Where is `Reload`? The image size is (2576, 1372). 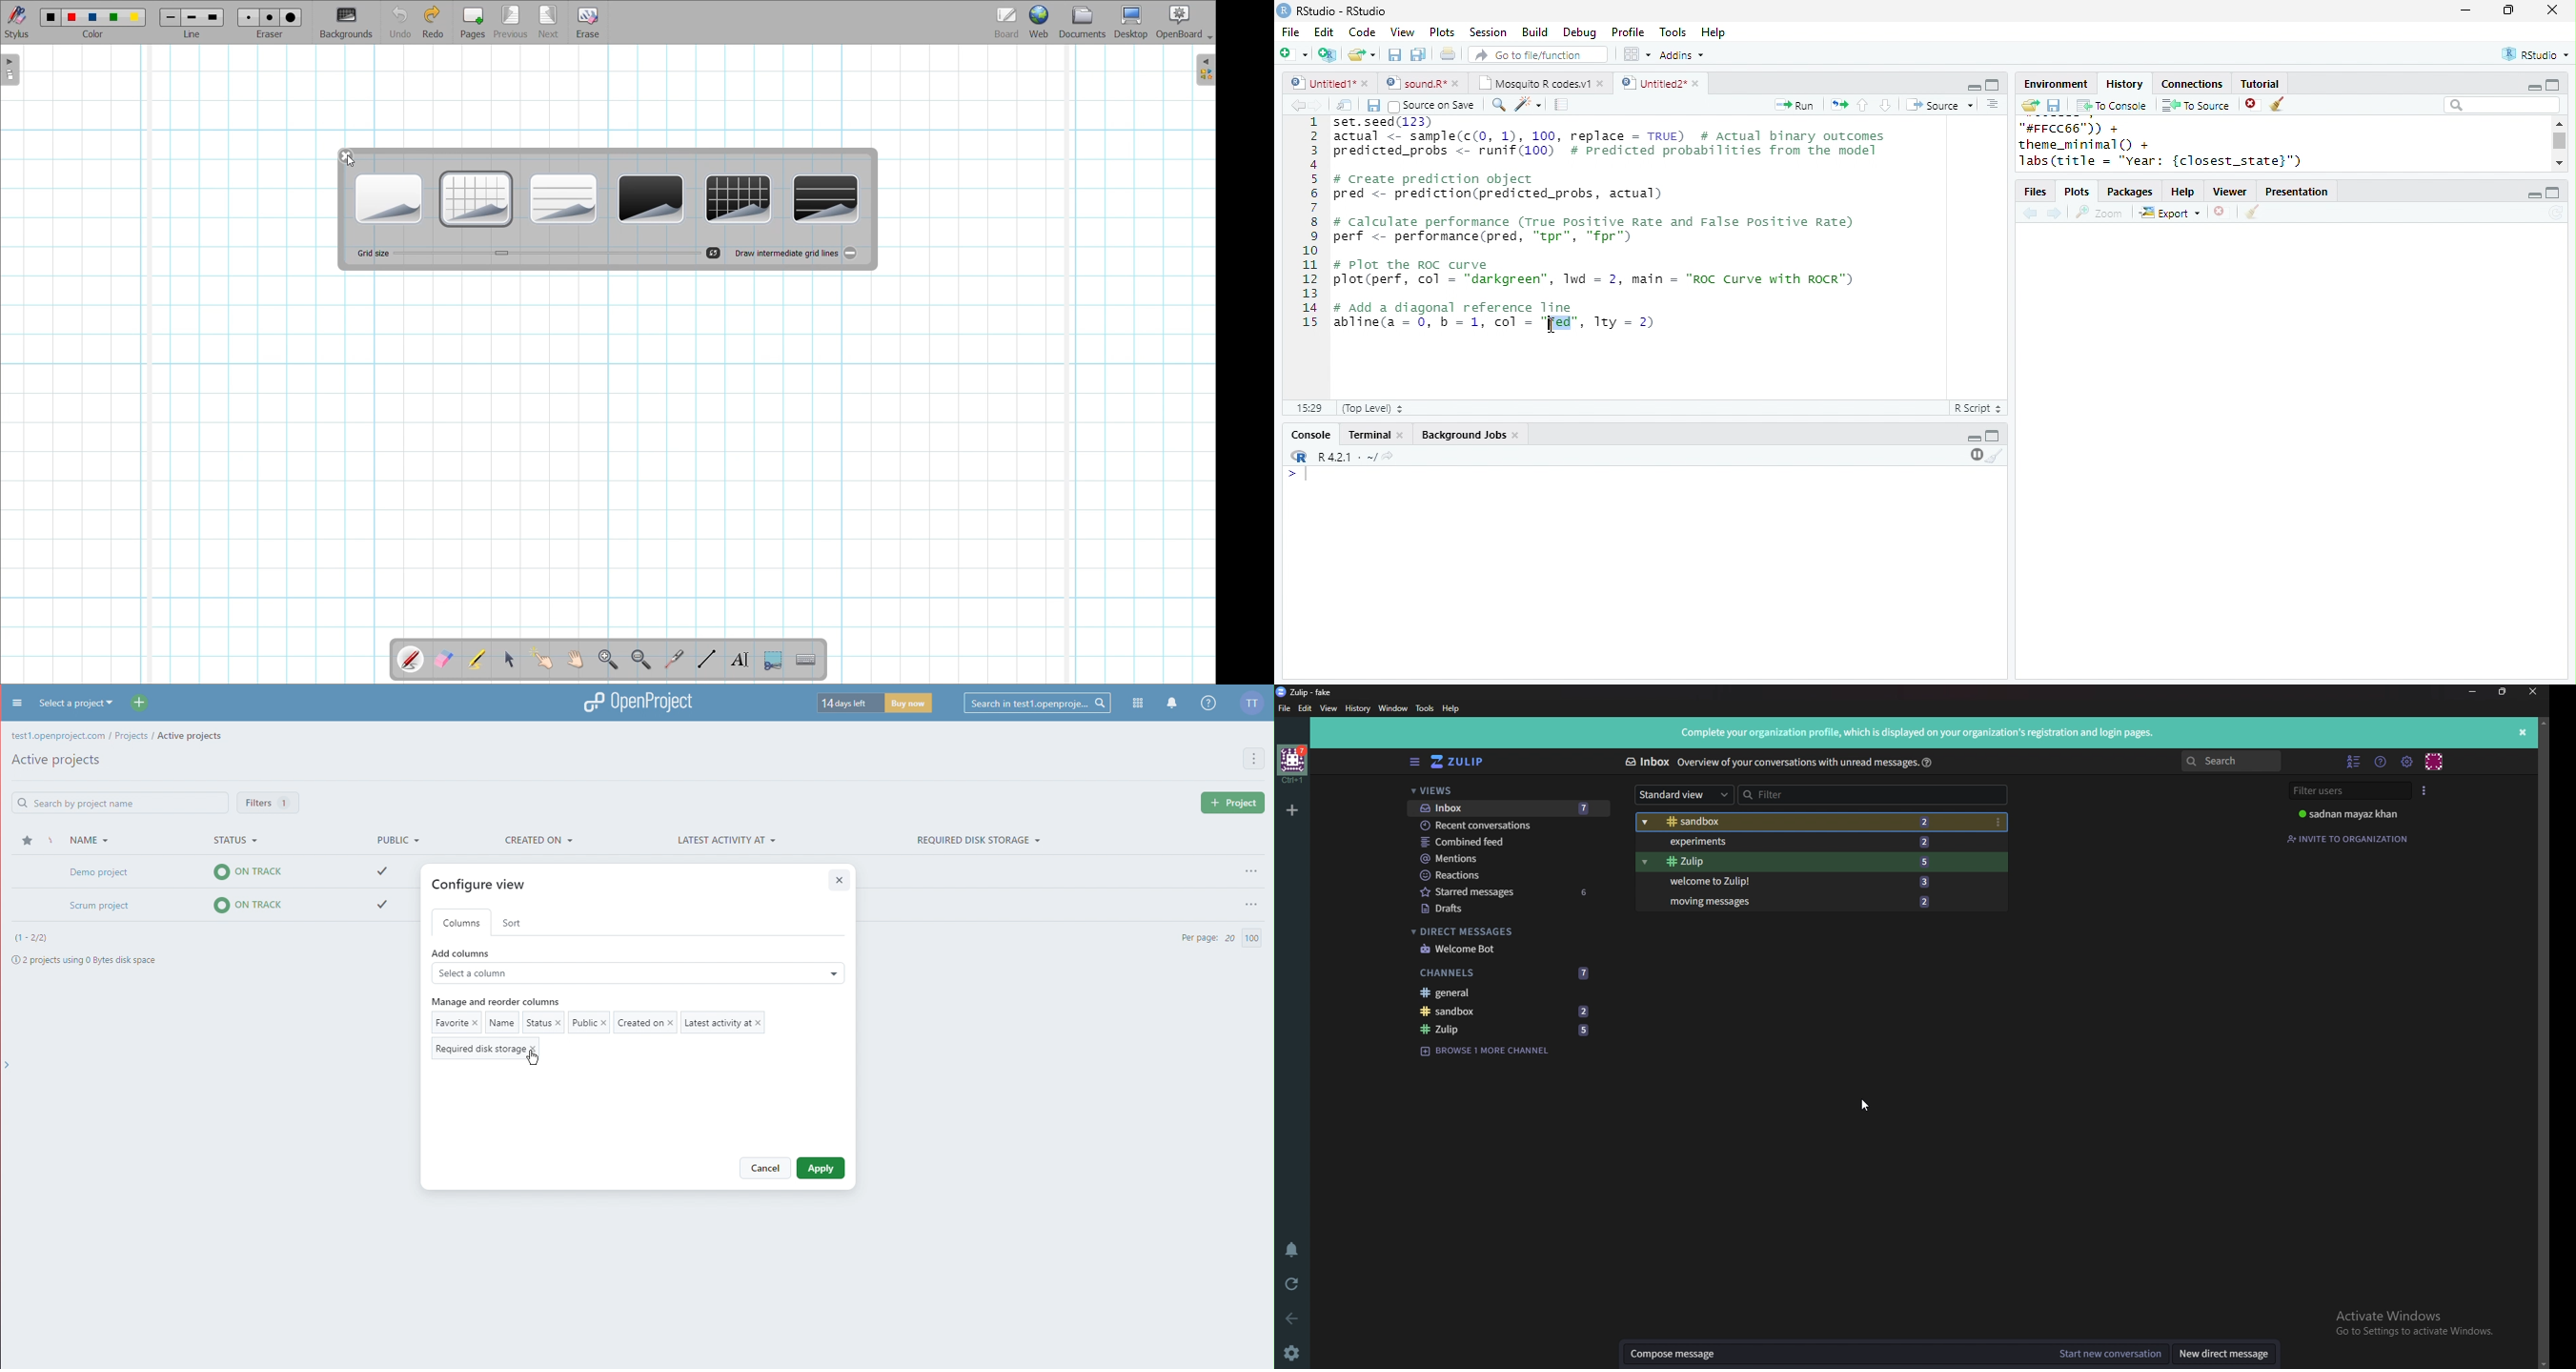 Reload is located at coordinates (1297, 1283).